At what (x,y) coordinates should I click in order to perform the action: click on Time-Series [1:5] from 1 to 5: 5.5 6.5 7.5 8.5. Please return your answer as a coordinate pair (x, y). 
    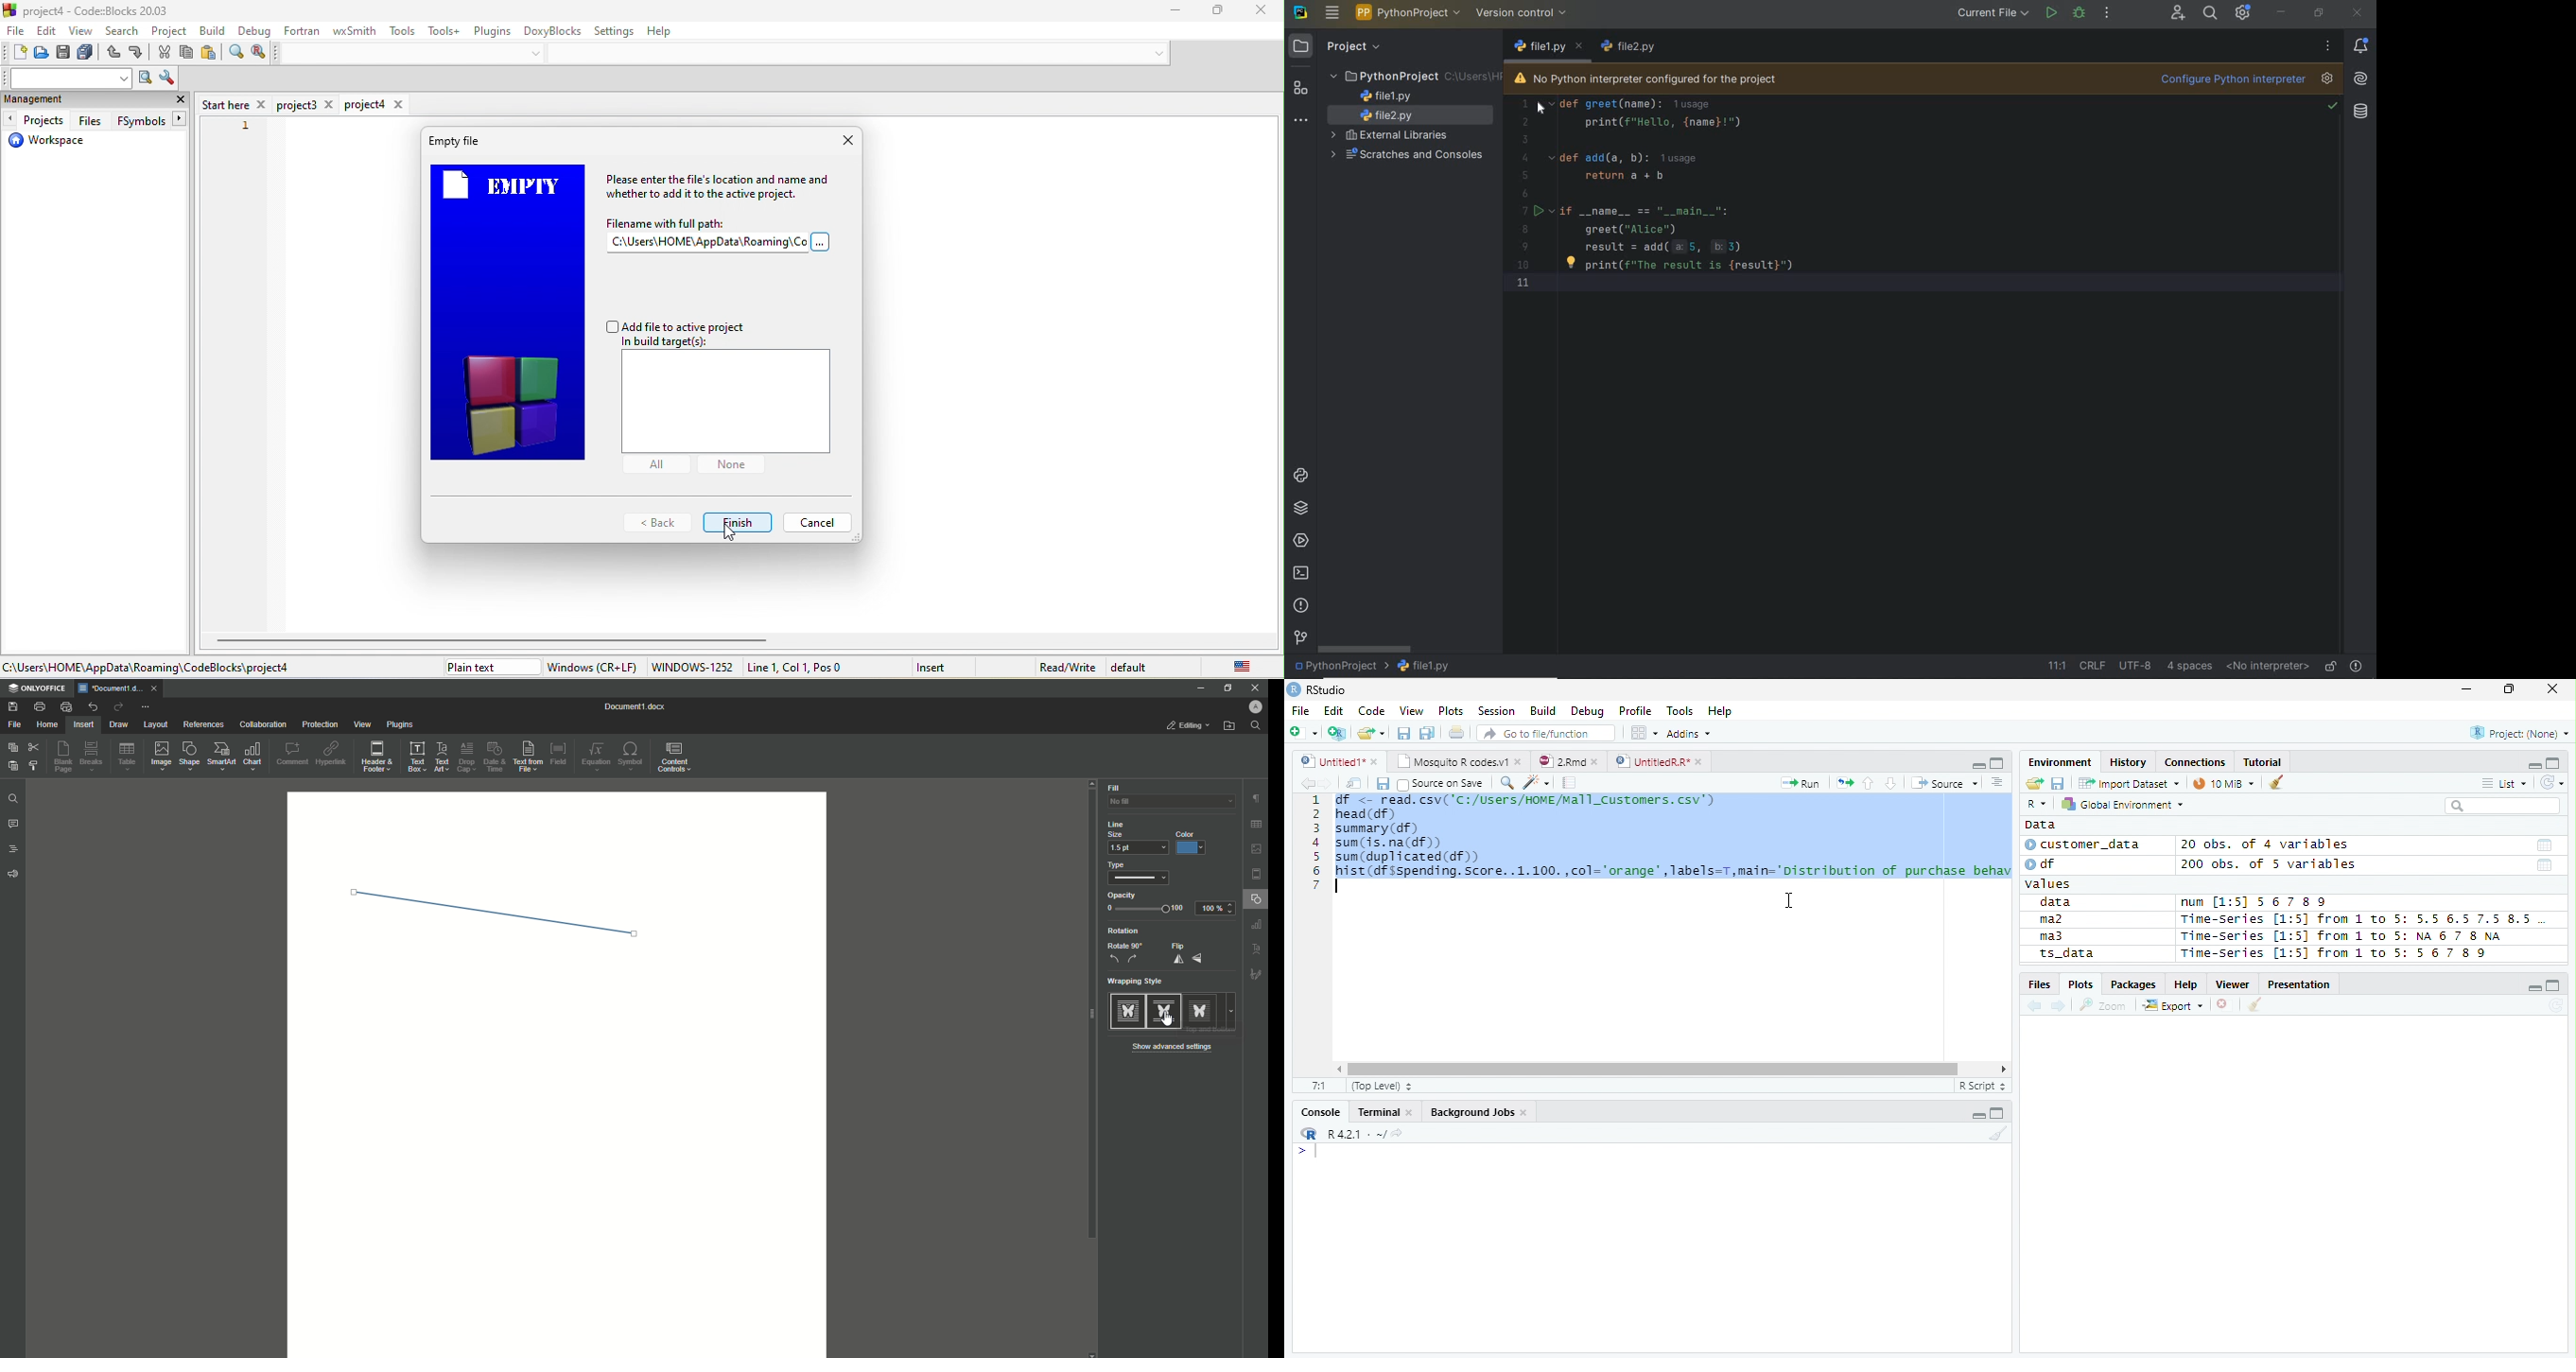
    Looking at the image, I should click on (2359, 920).